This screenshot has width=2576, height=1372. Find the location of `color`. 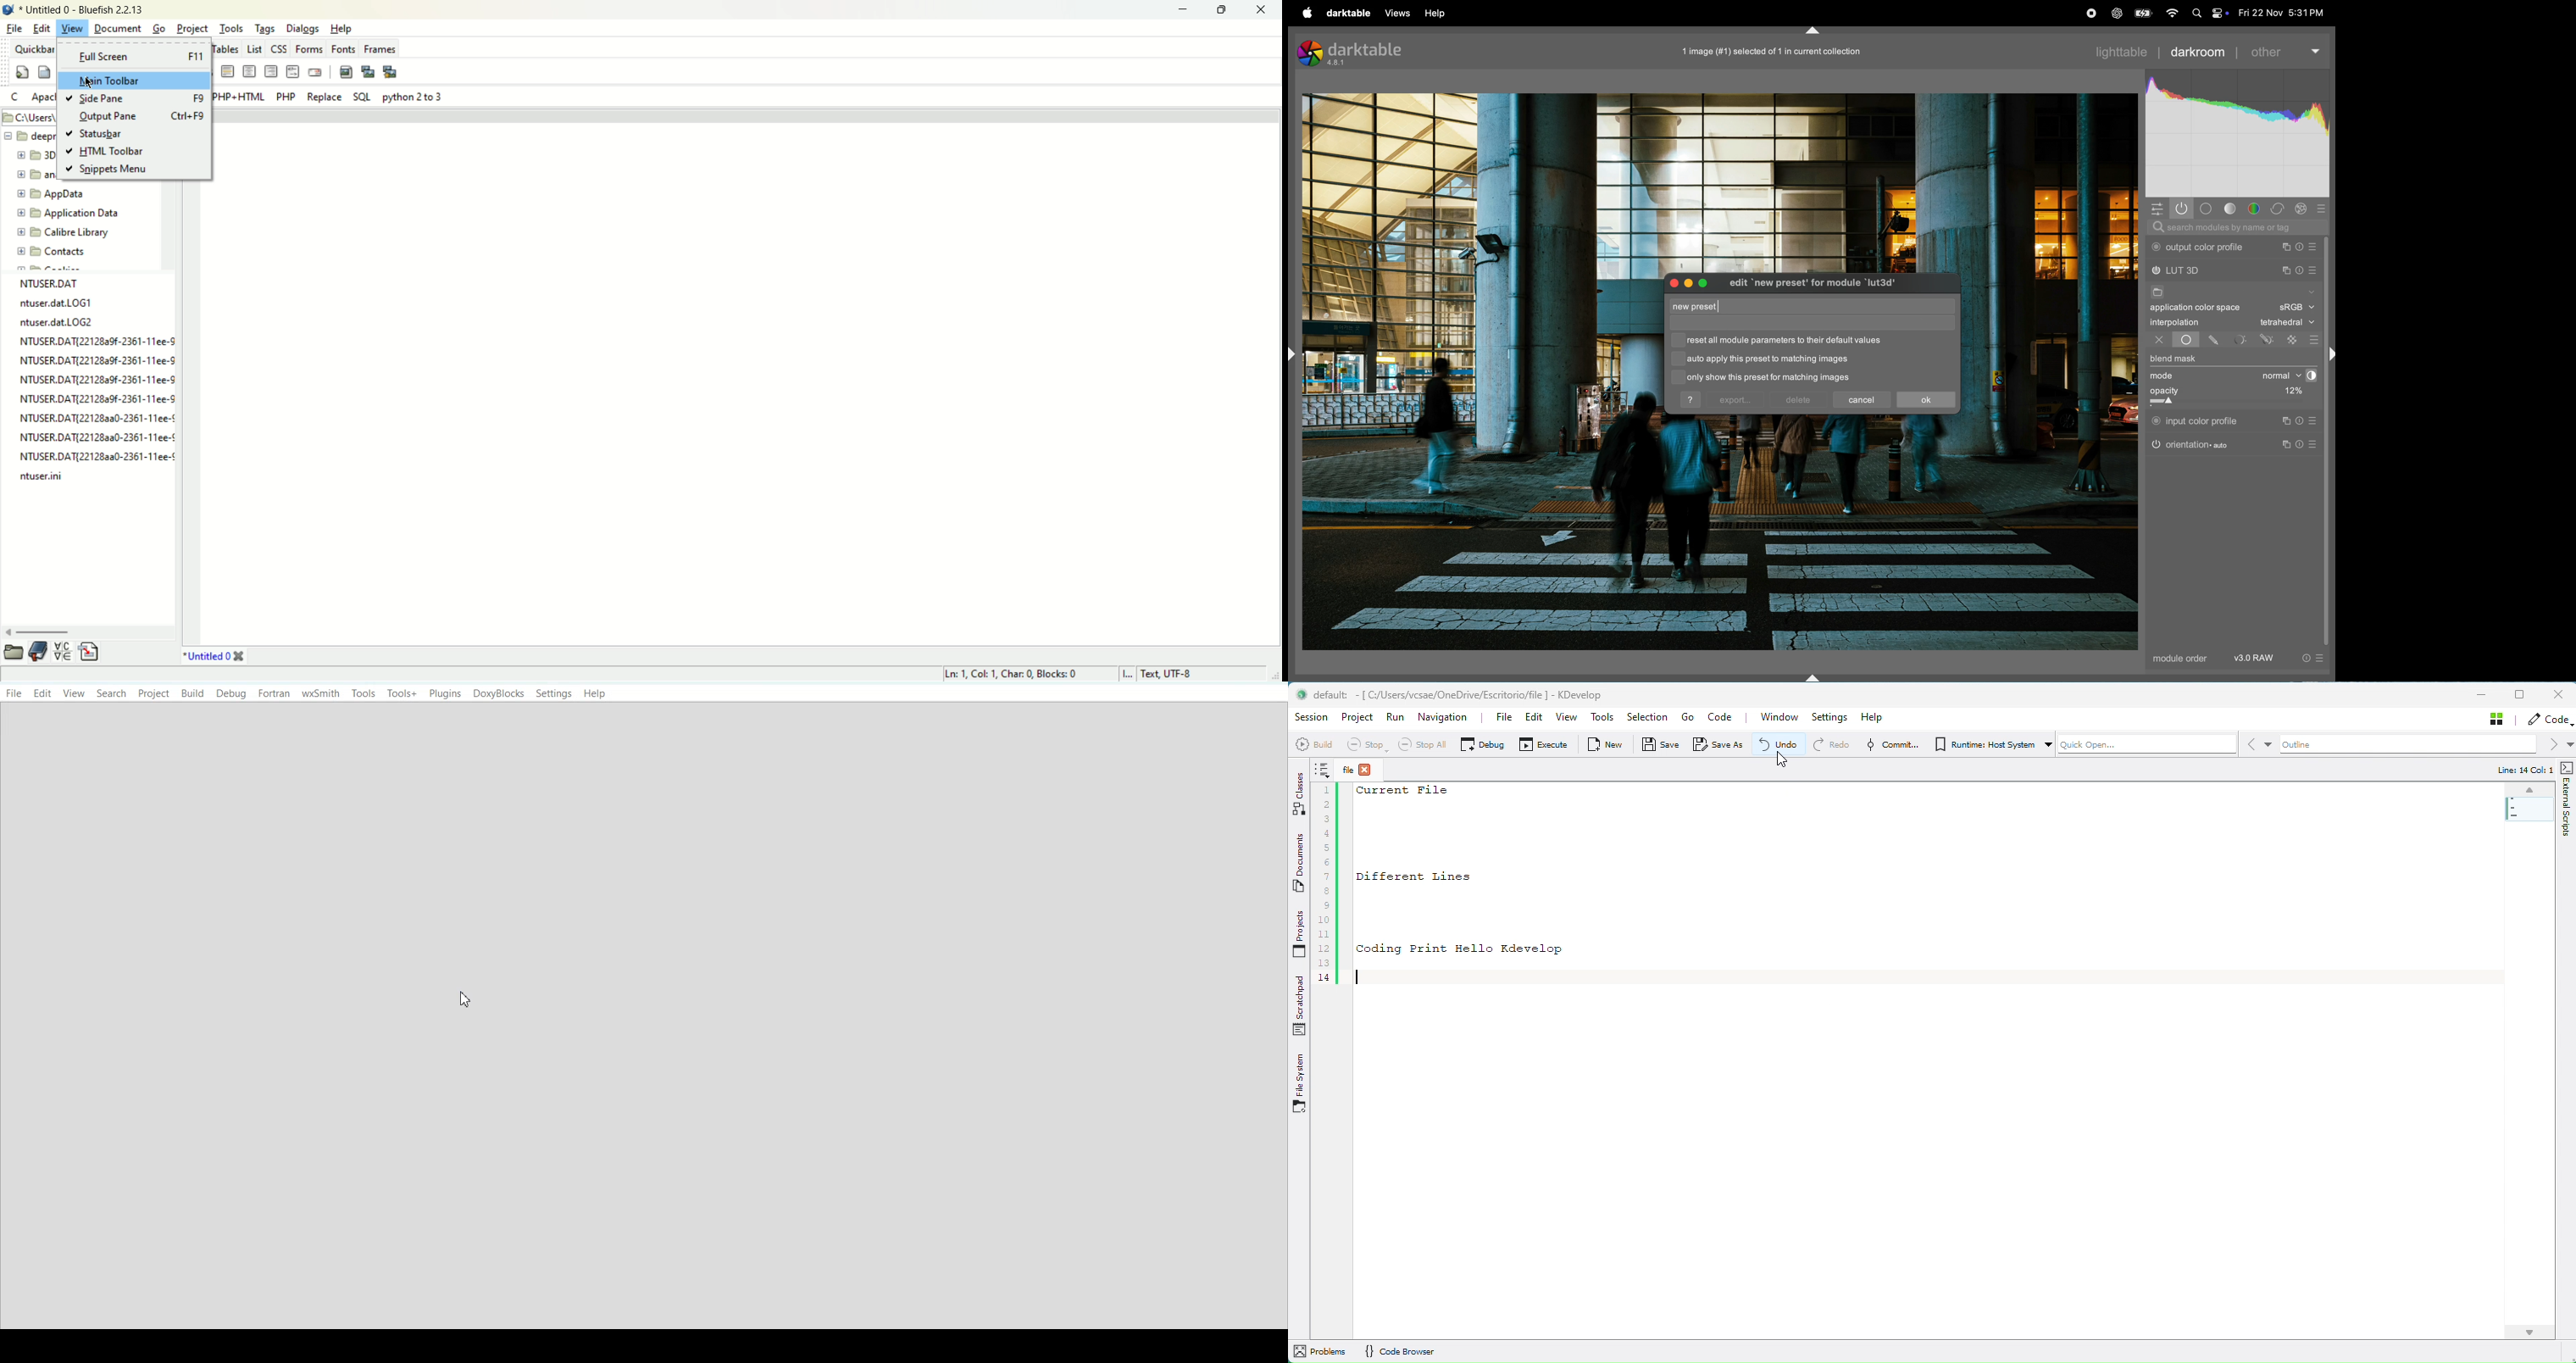

color is located at coordinates (2256, 209).